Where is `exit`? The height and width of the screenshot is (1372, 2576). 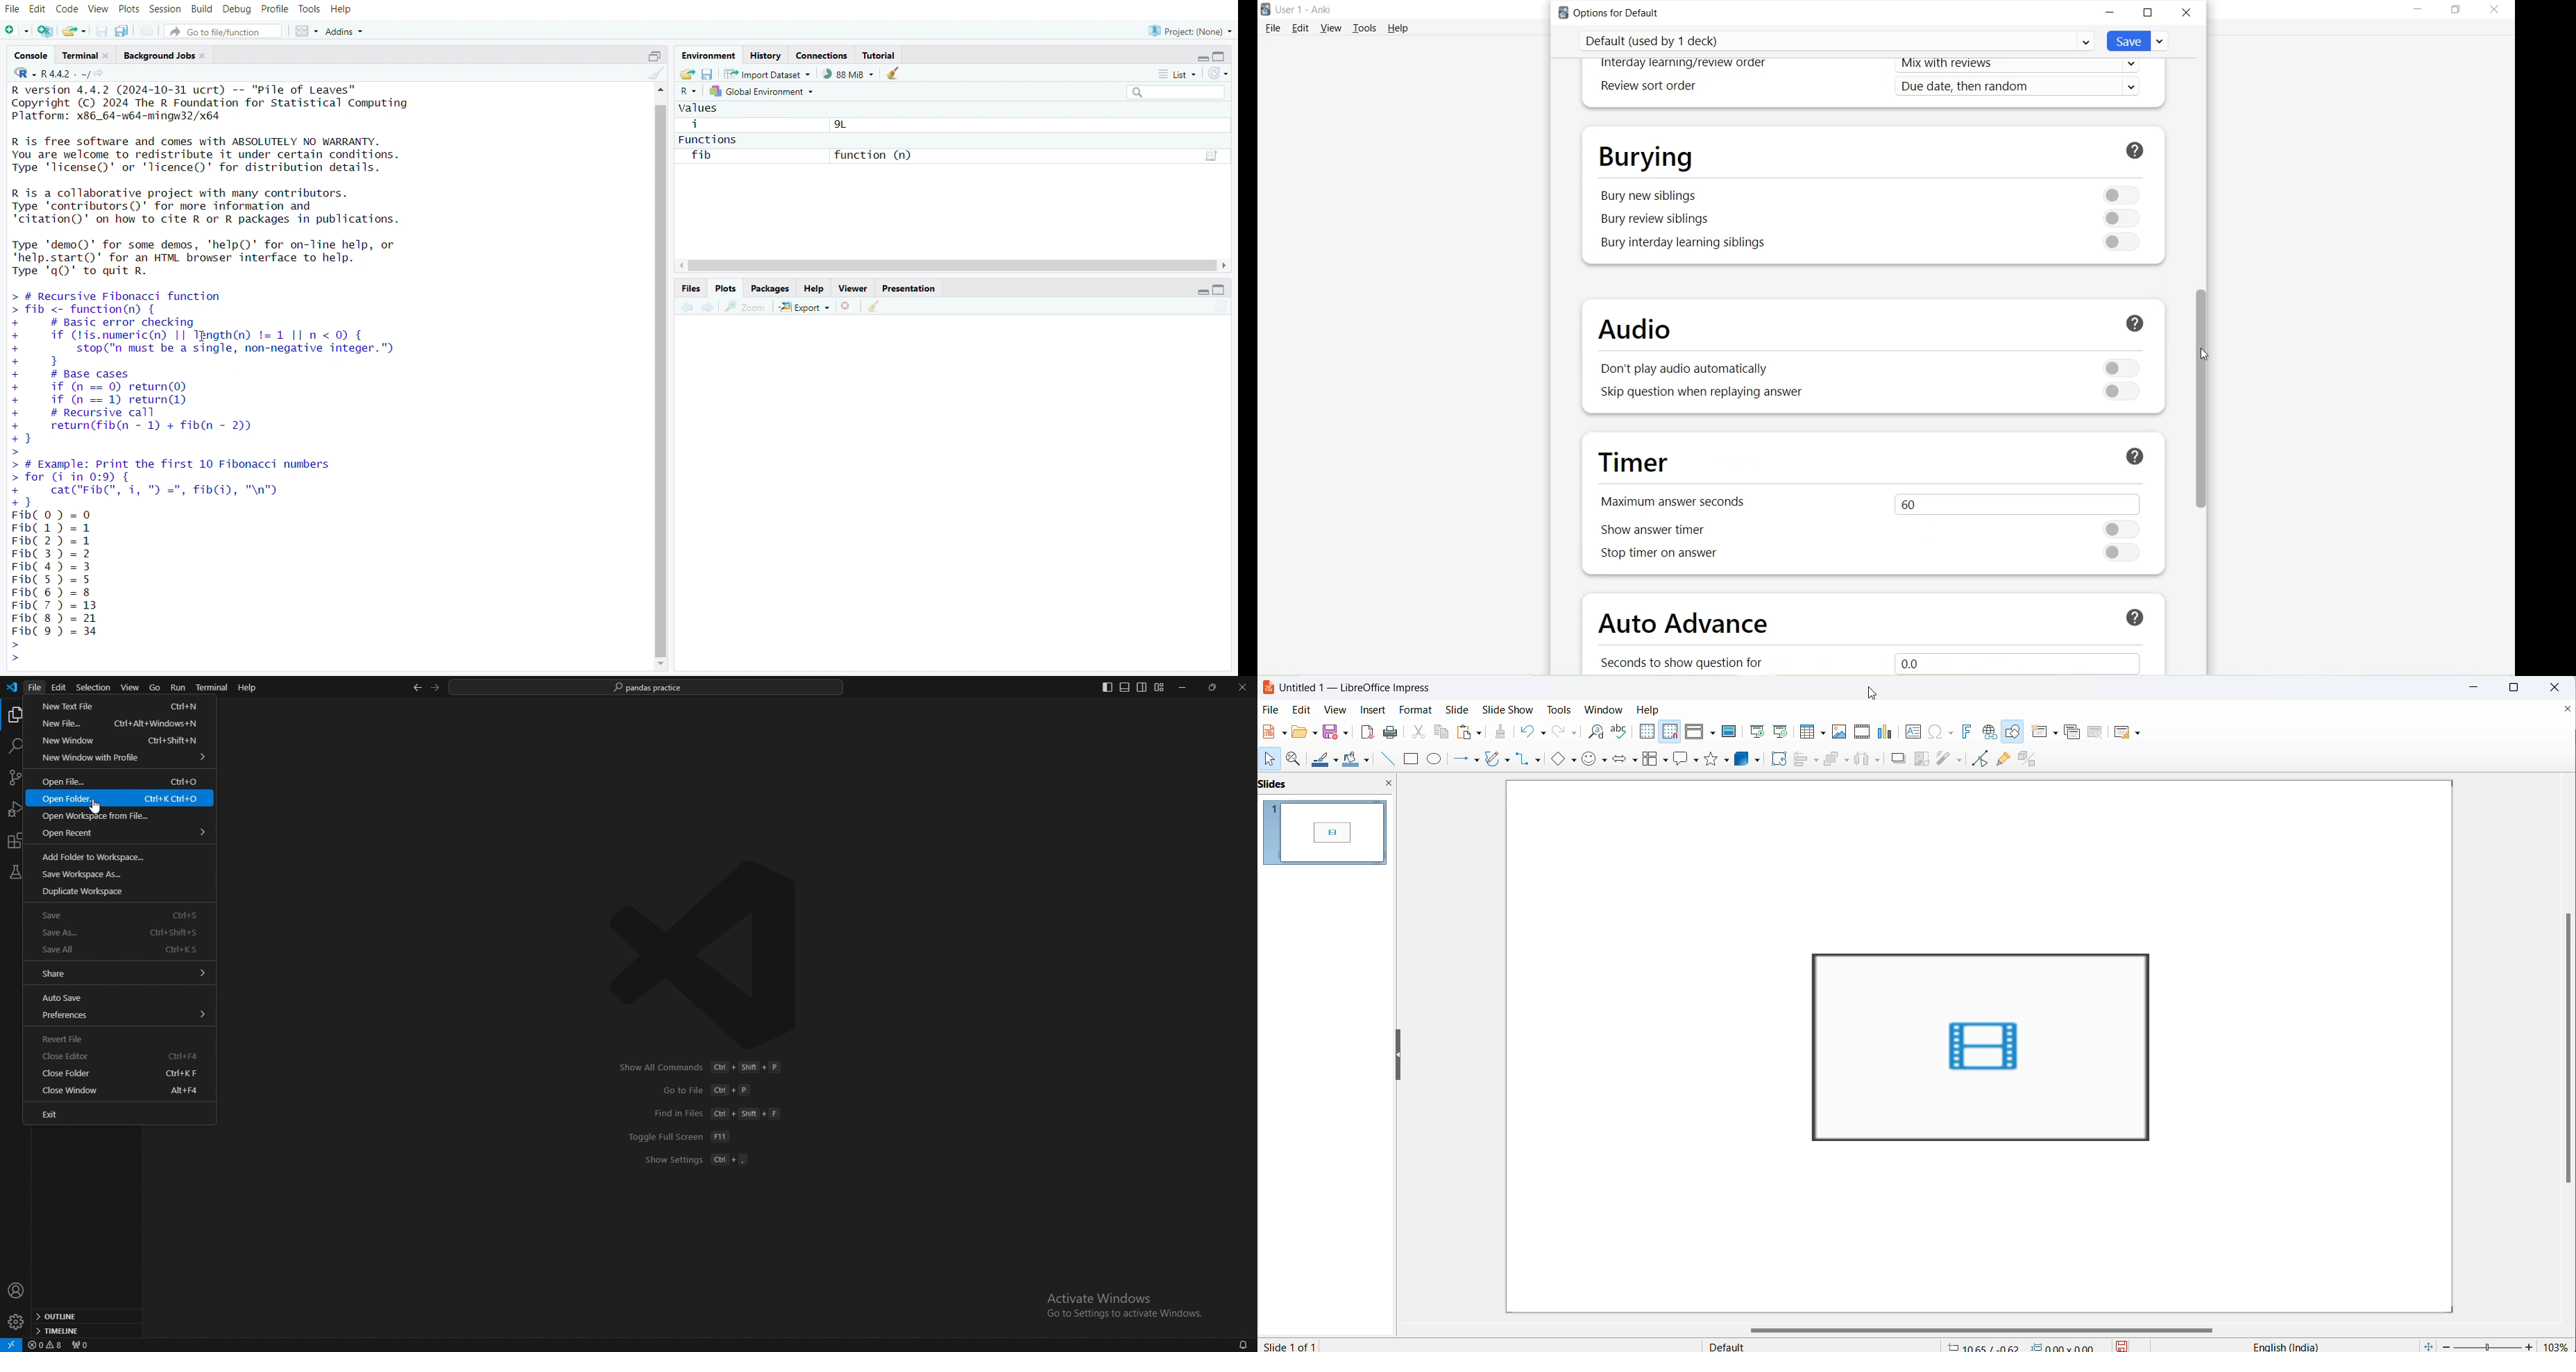
exit is located at coordinates (117, 1114).